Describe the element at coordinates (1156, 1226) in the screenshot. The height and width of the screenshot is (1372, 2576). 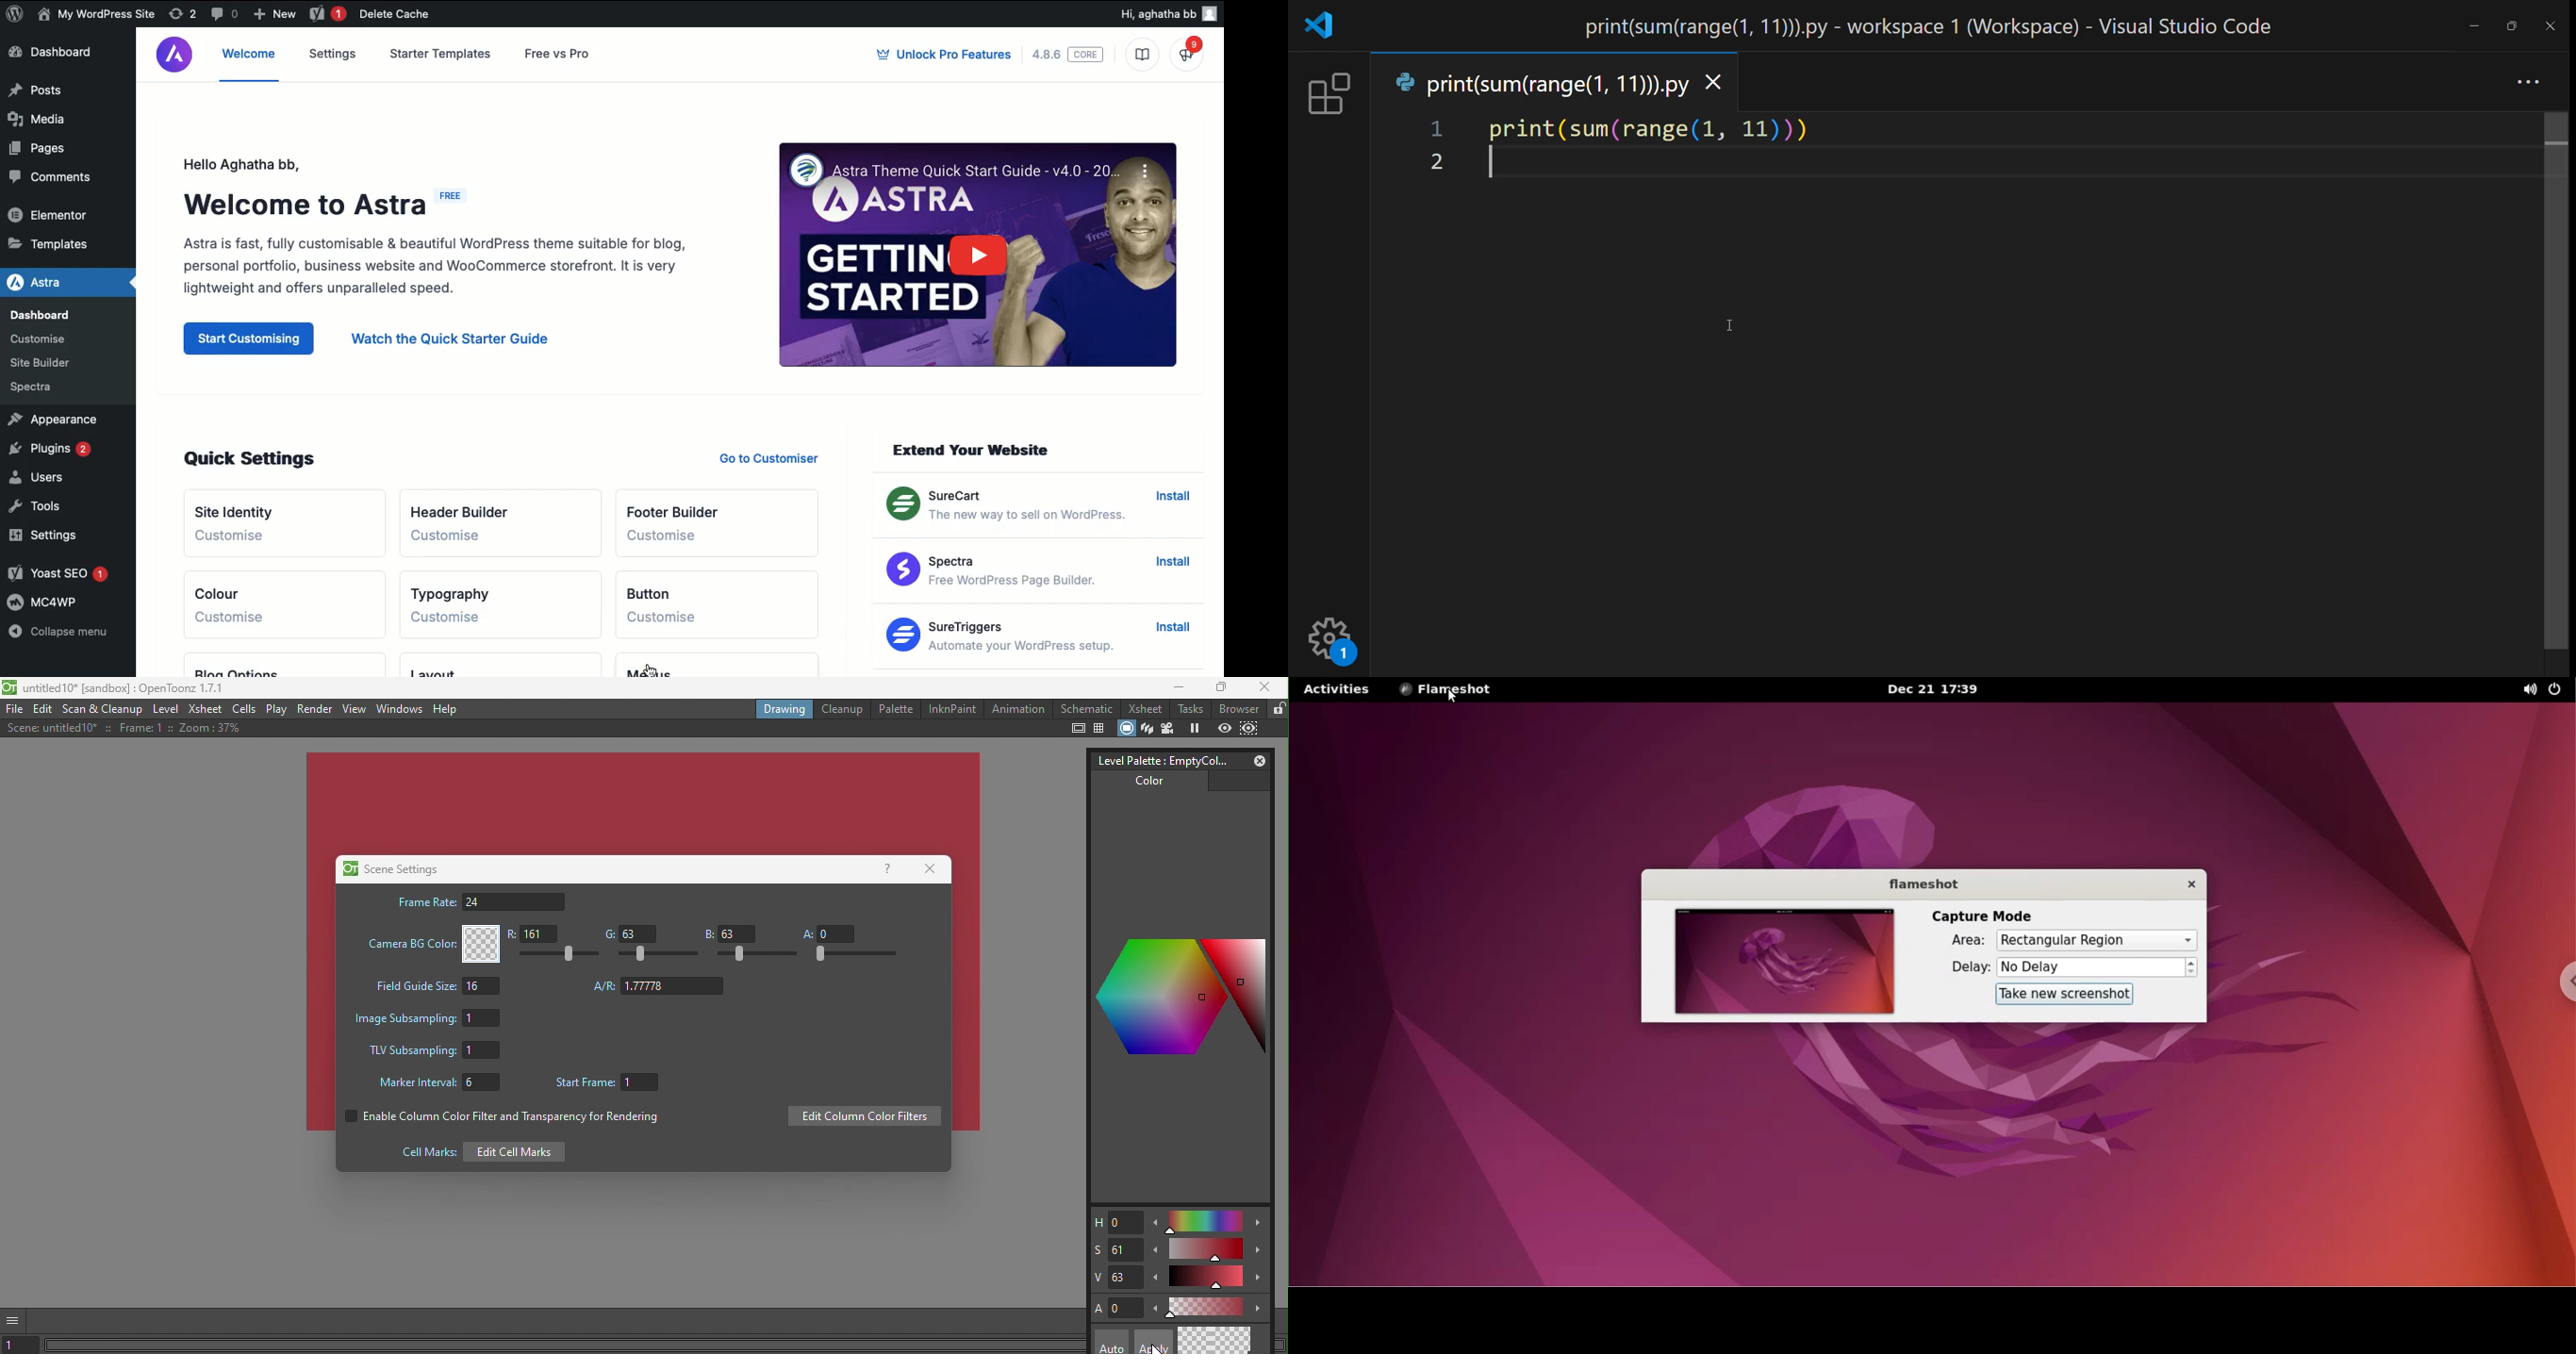
I see `Decrease` at that location.